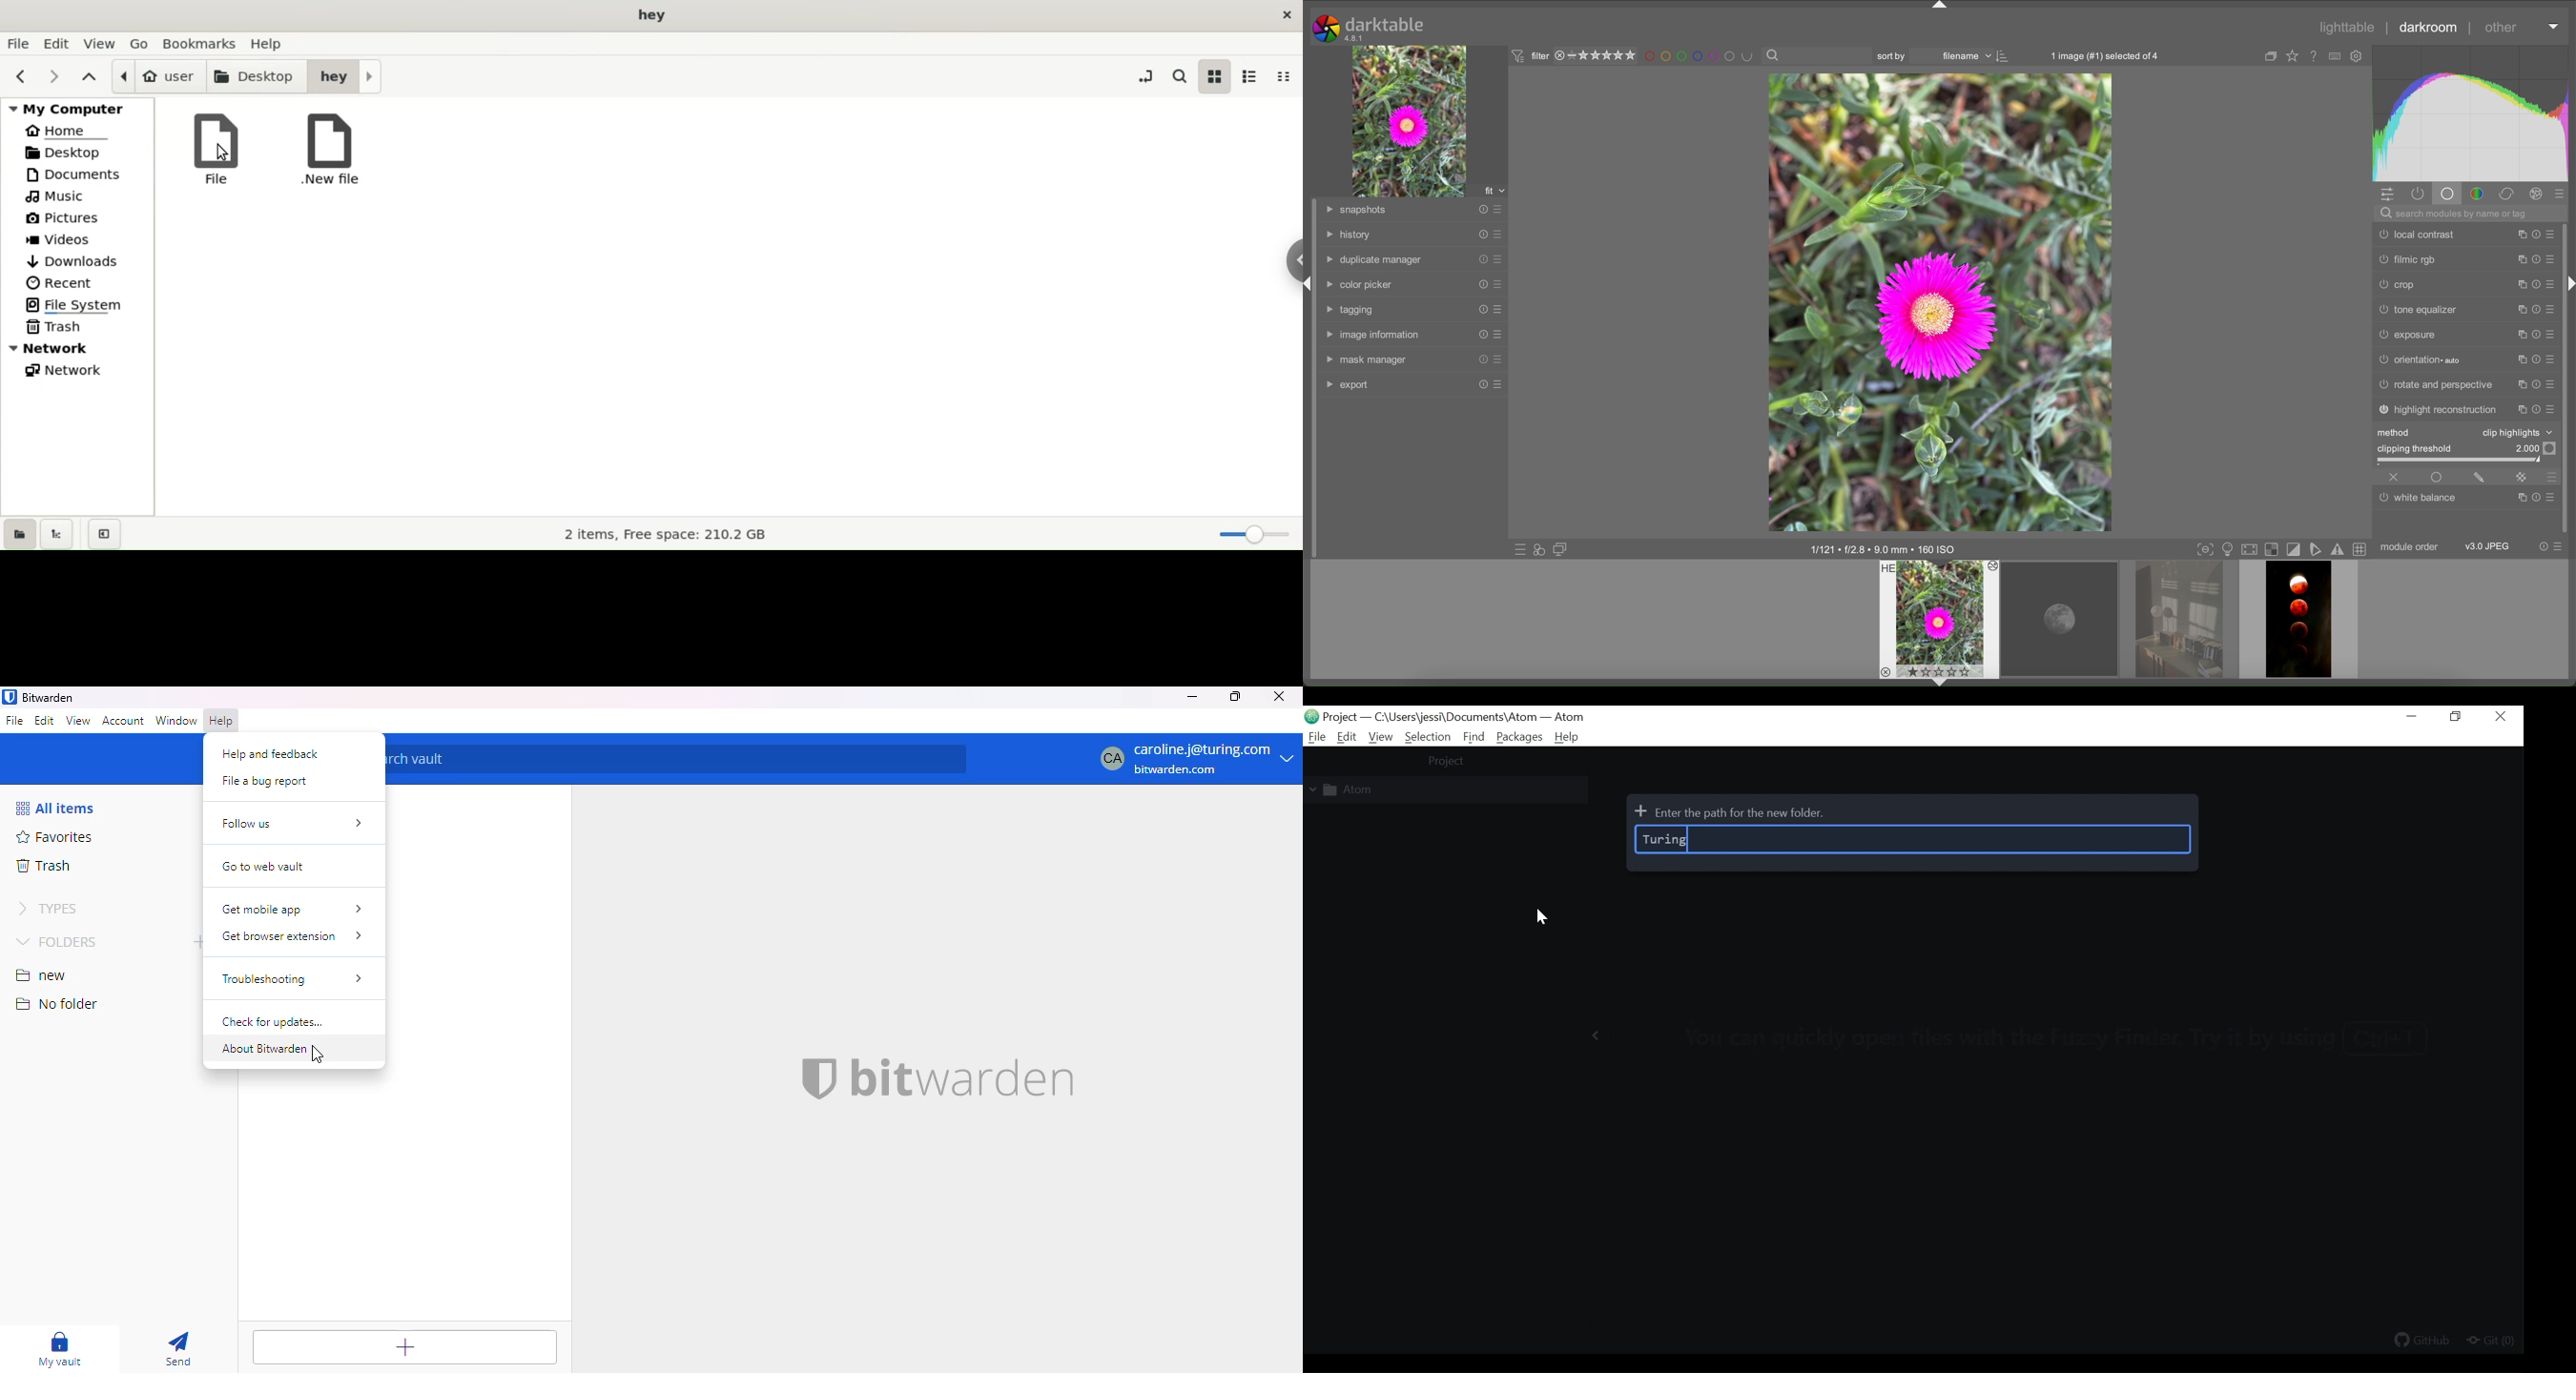  Describe the element at coordinates (2536, 193) in the screenshot. I see `effects` at that location.